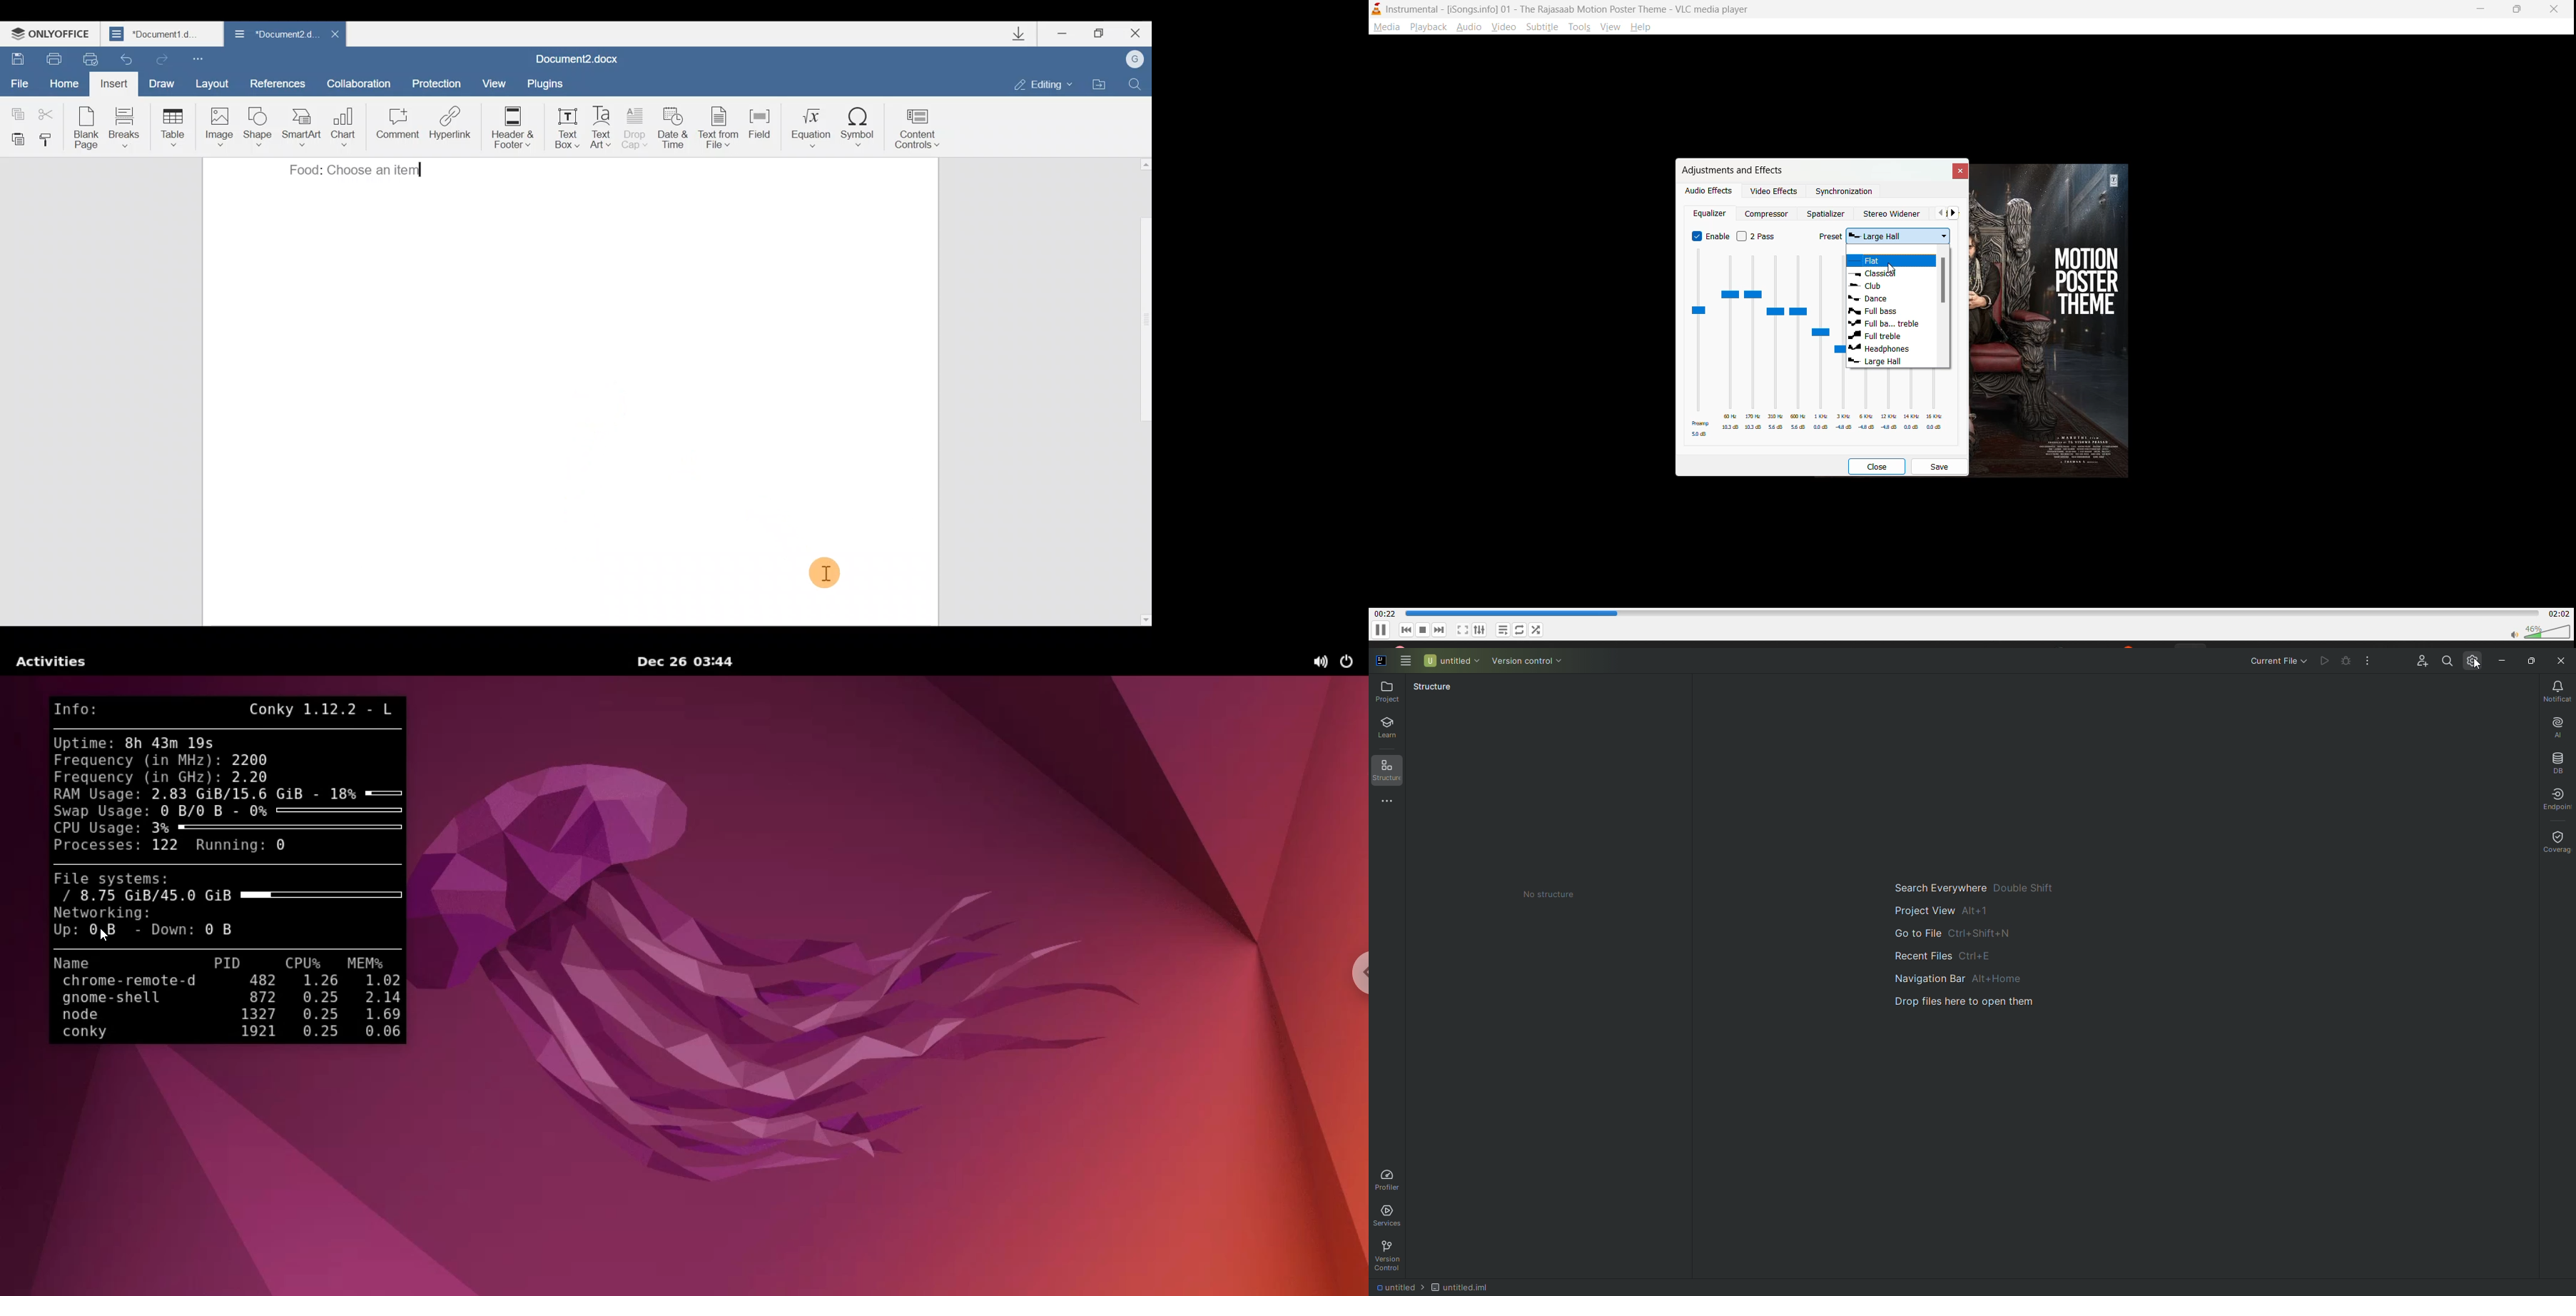  Describe the element at coordinates (1844, 192) in the screenshot. I see `synchronization` at that location.